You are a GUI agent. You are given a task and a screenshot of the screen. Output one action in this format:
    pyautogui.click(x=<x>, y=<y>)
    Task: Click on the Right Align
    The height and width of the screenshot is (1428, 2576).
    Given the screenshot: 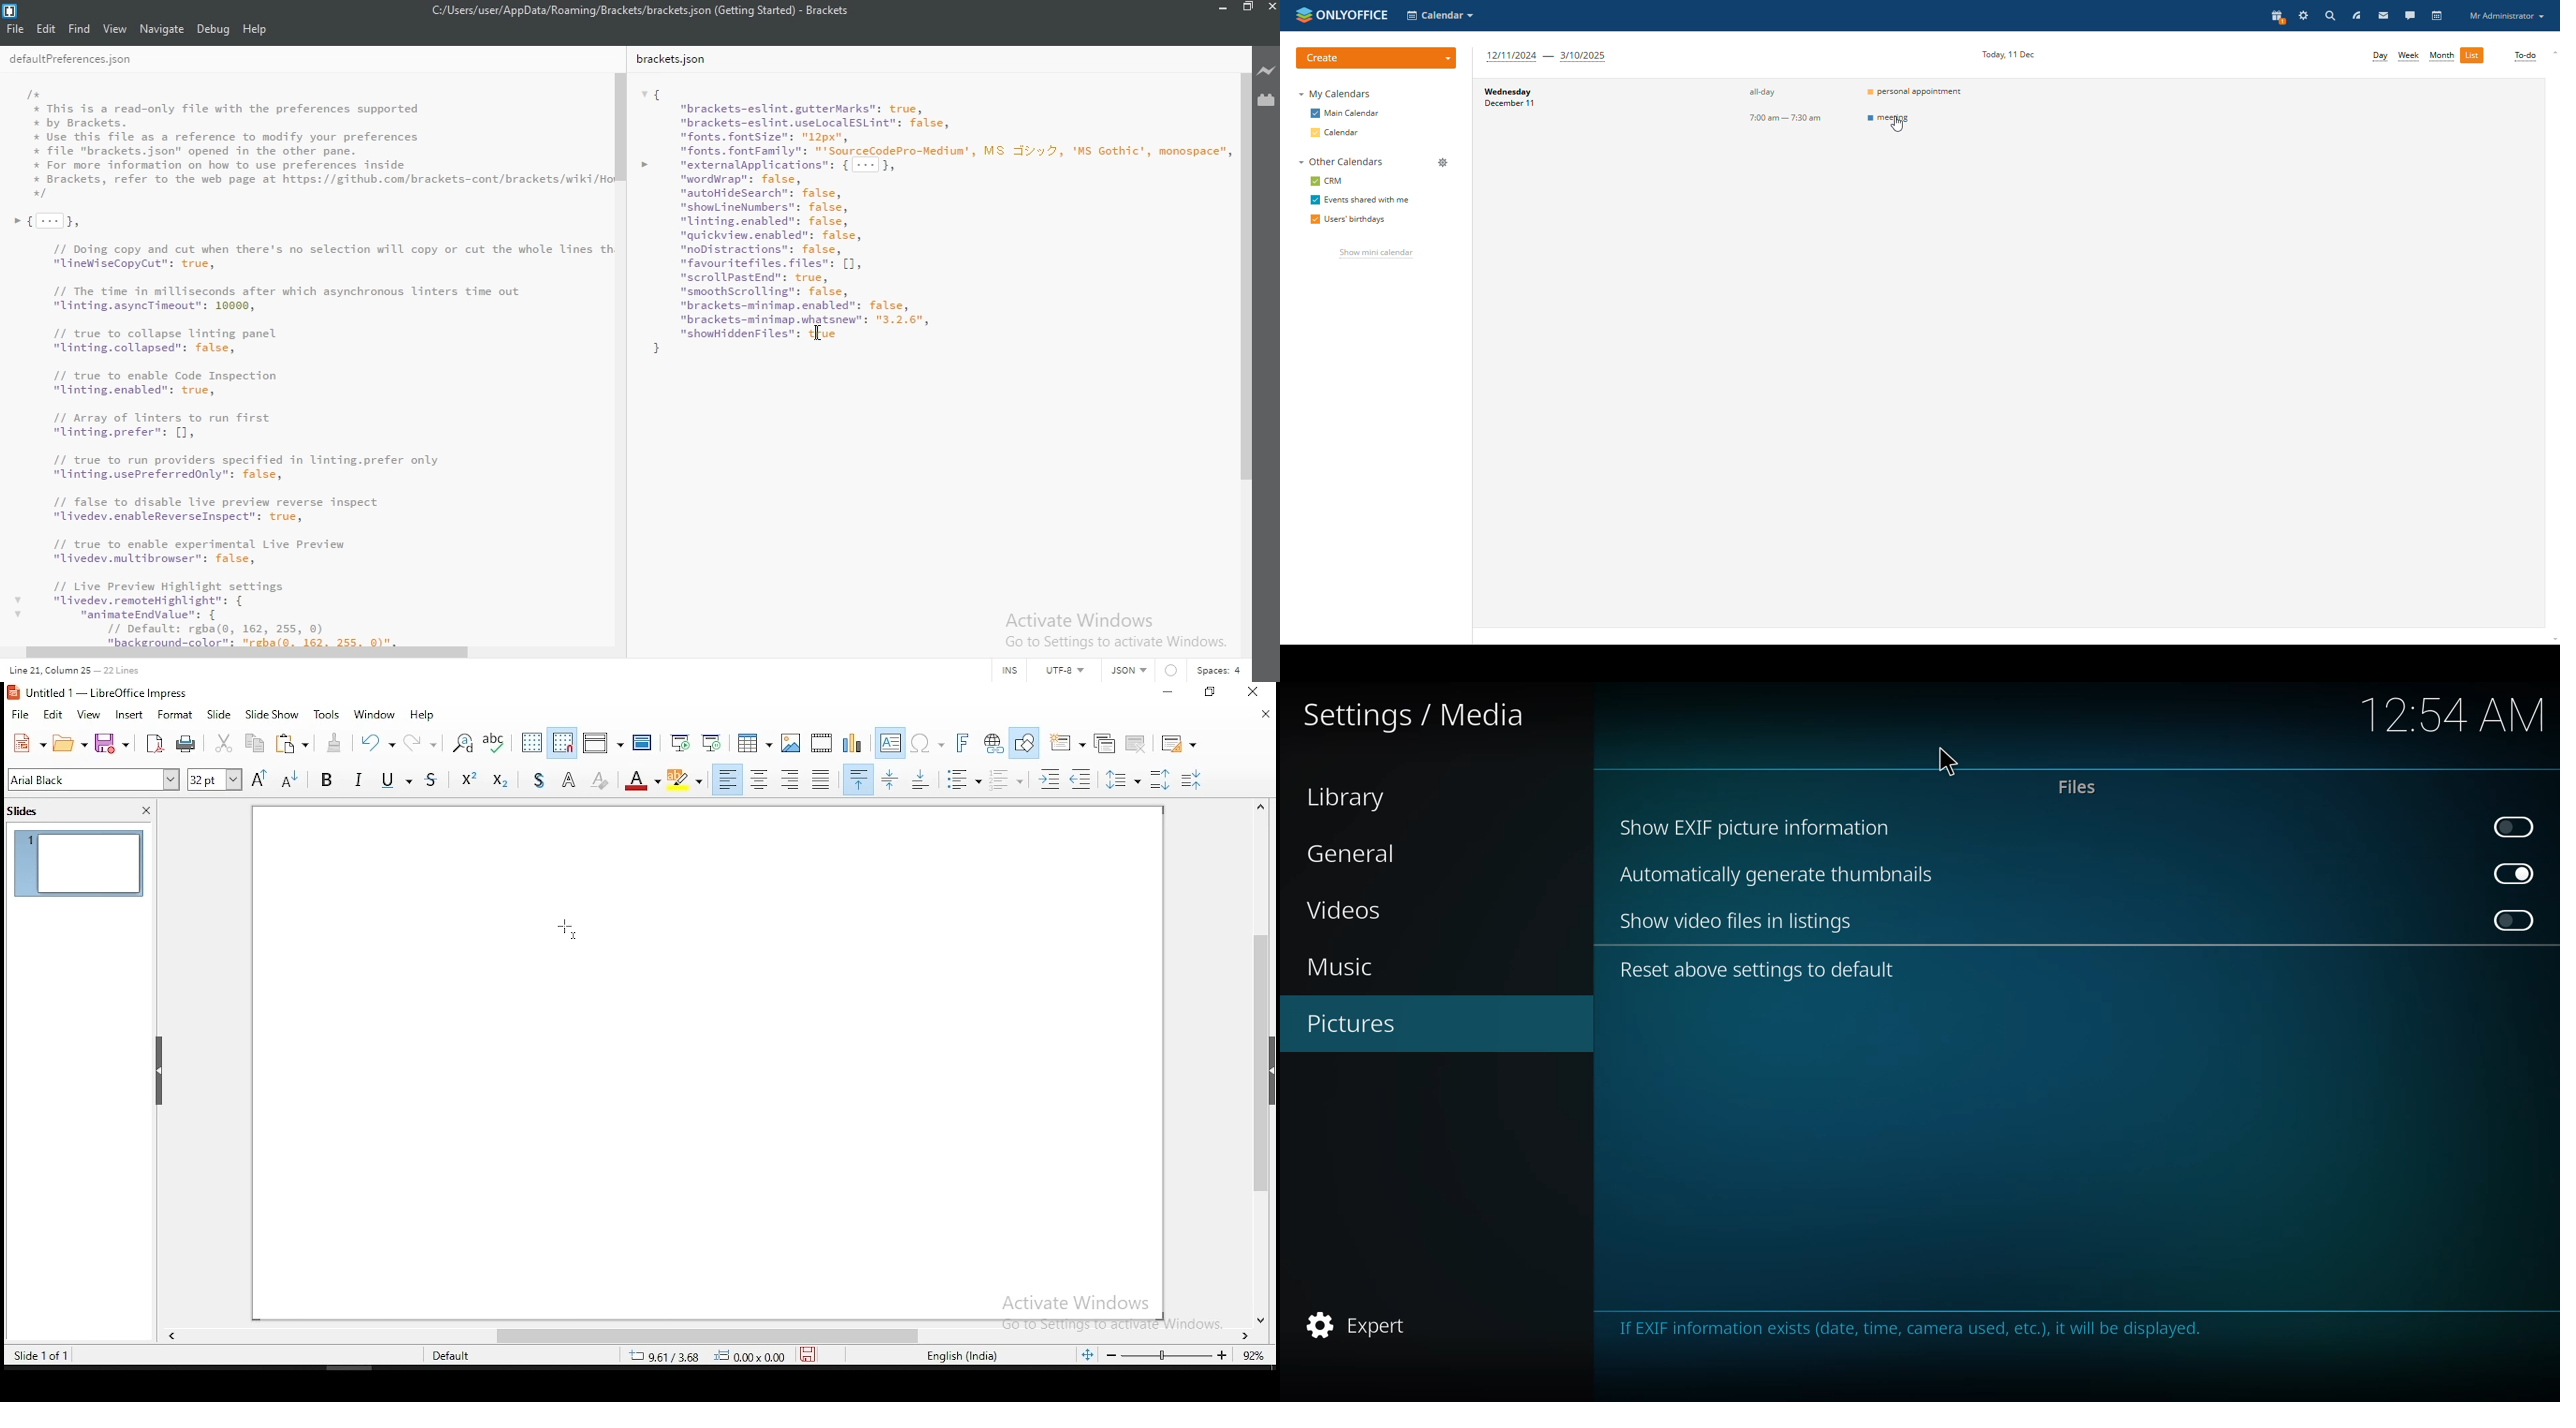 What is the action you would take?
    pyautogui.click(x=791, y=779)
    